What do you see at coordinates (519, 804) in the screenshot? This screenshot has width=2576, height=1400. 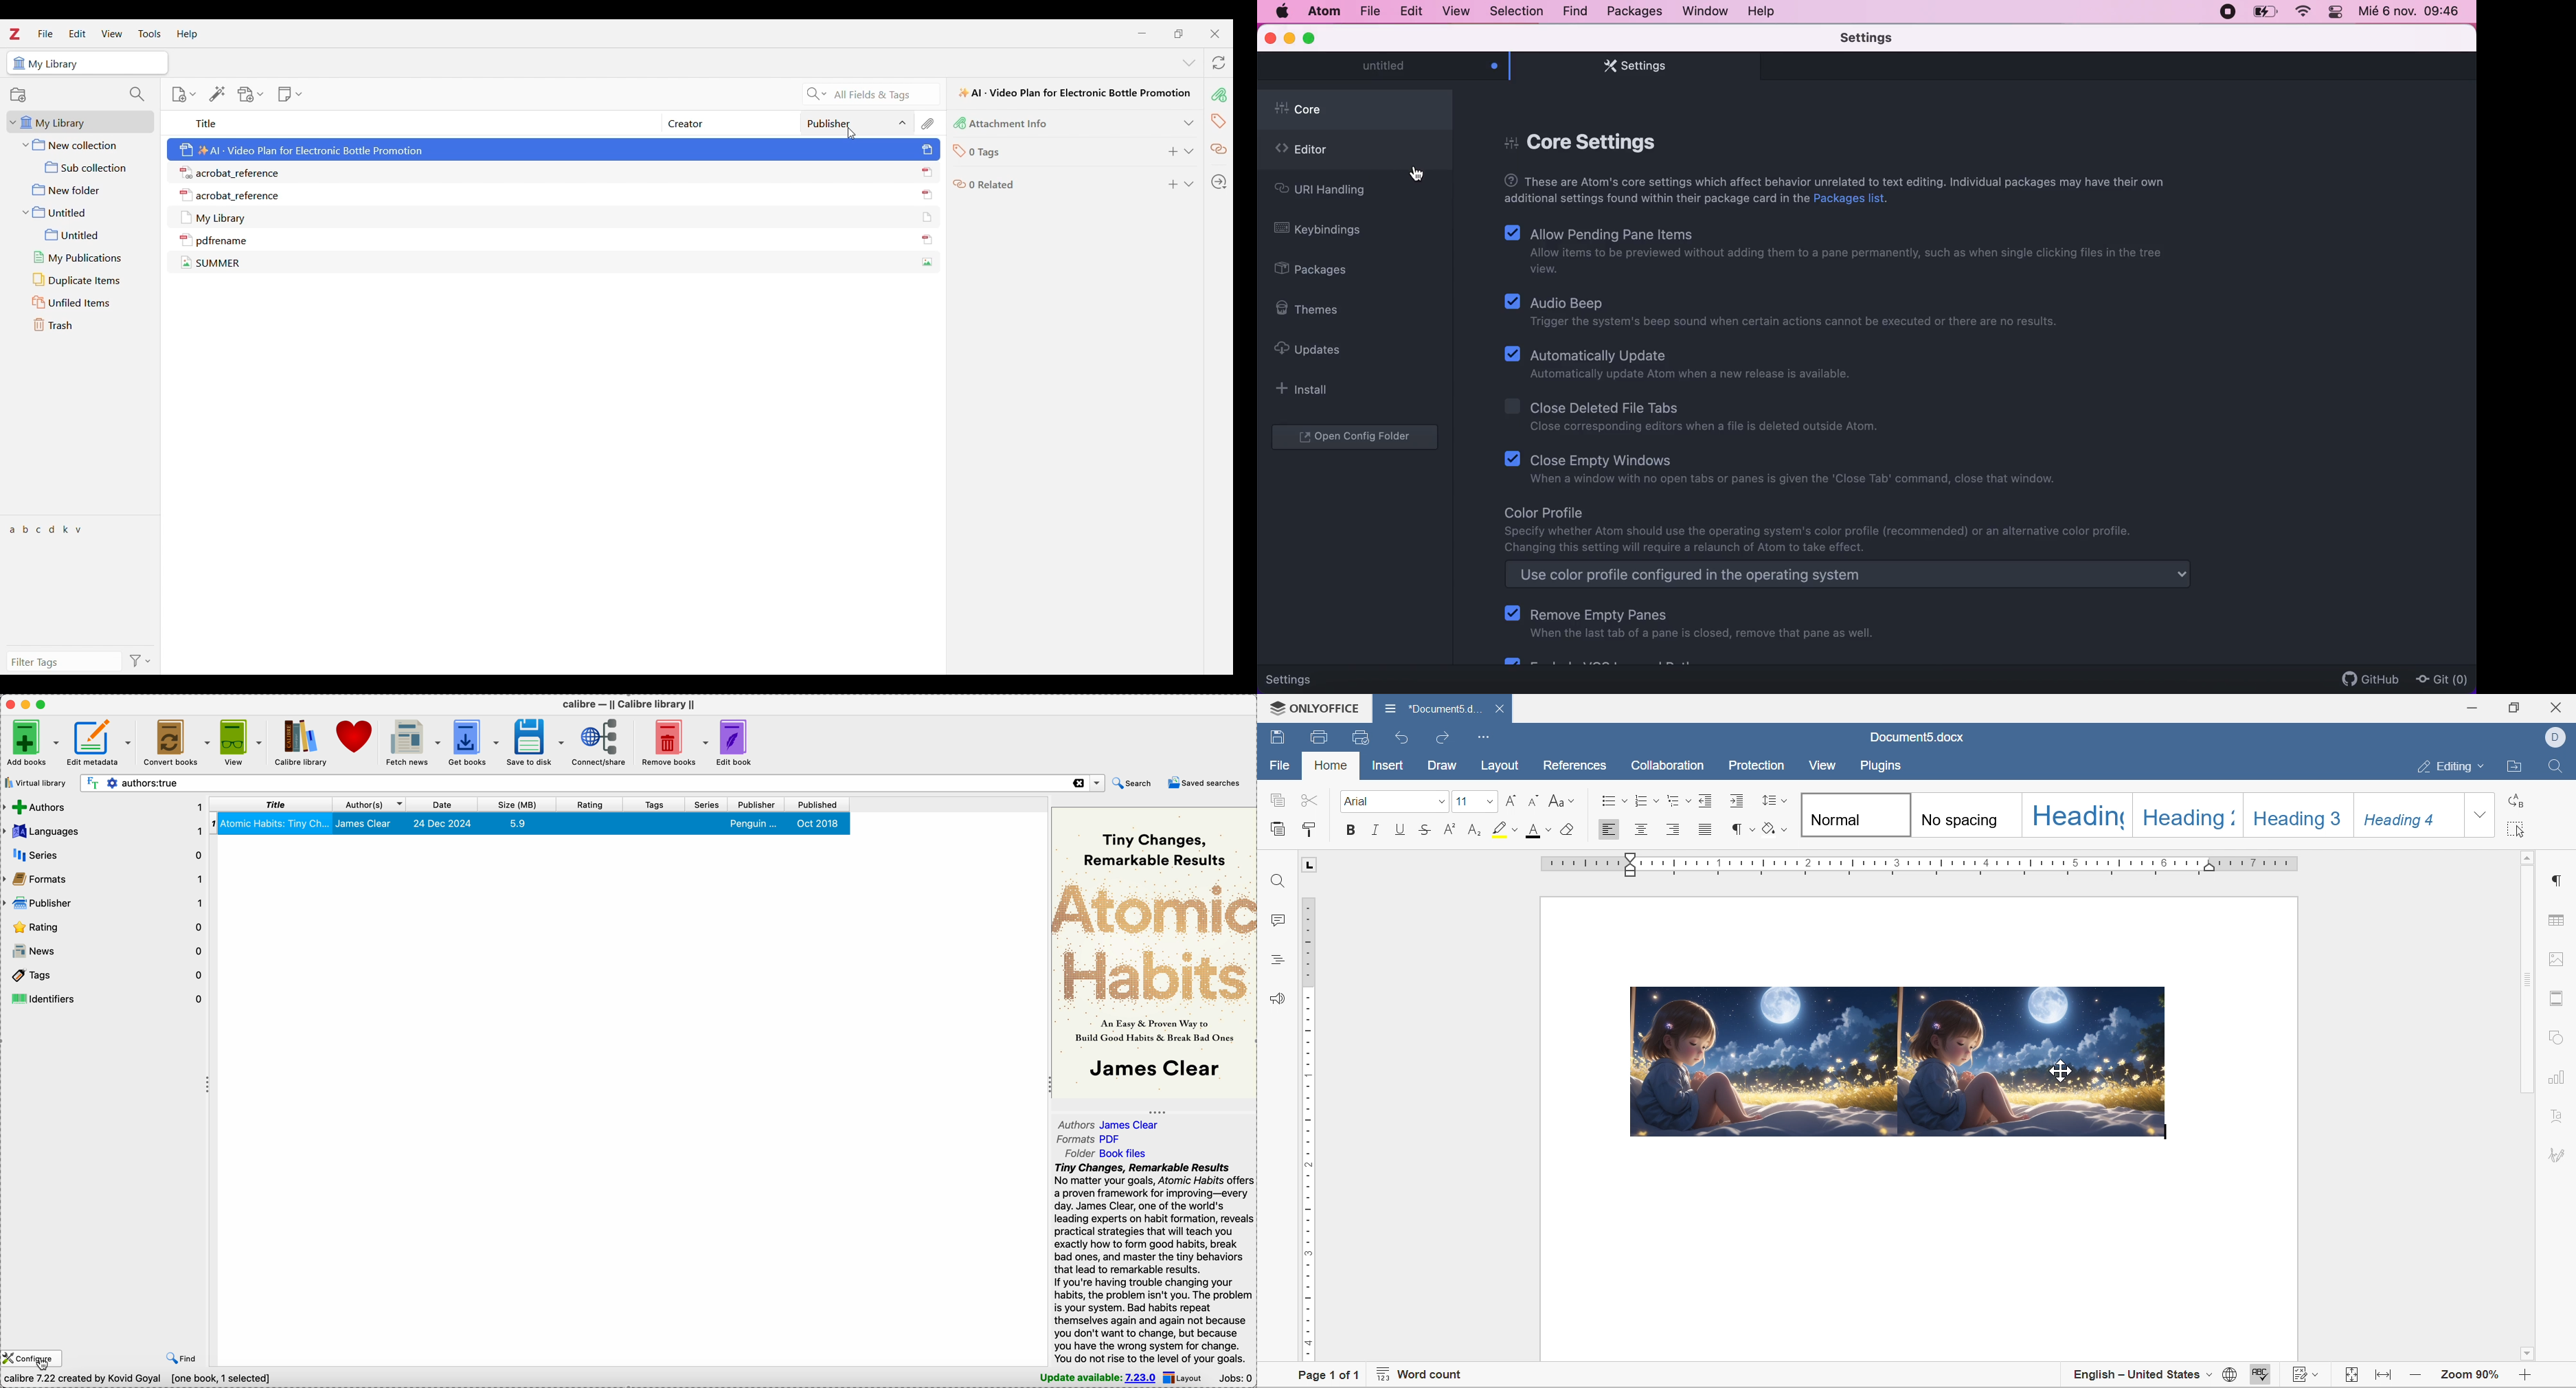 I see `size (MB)` at bounding box center [519, 804].